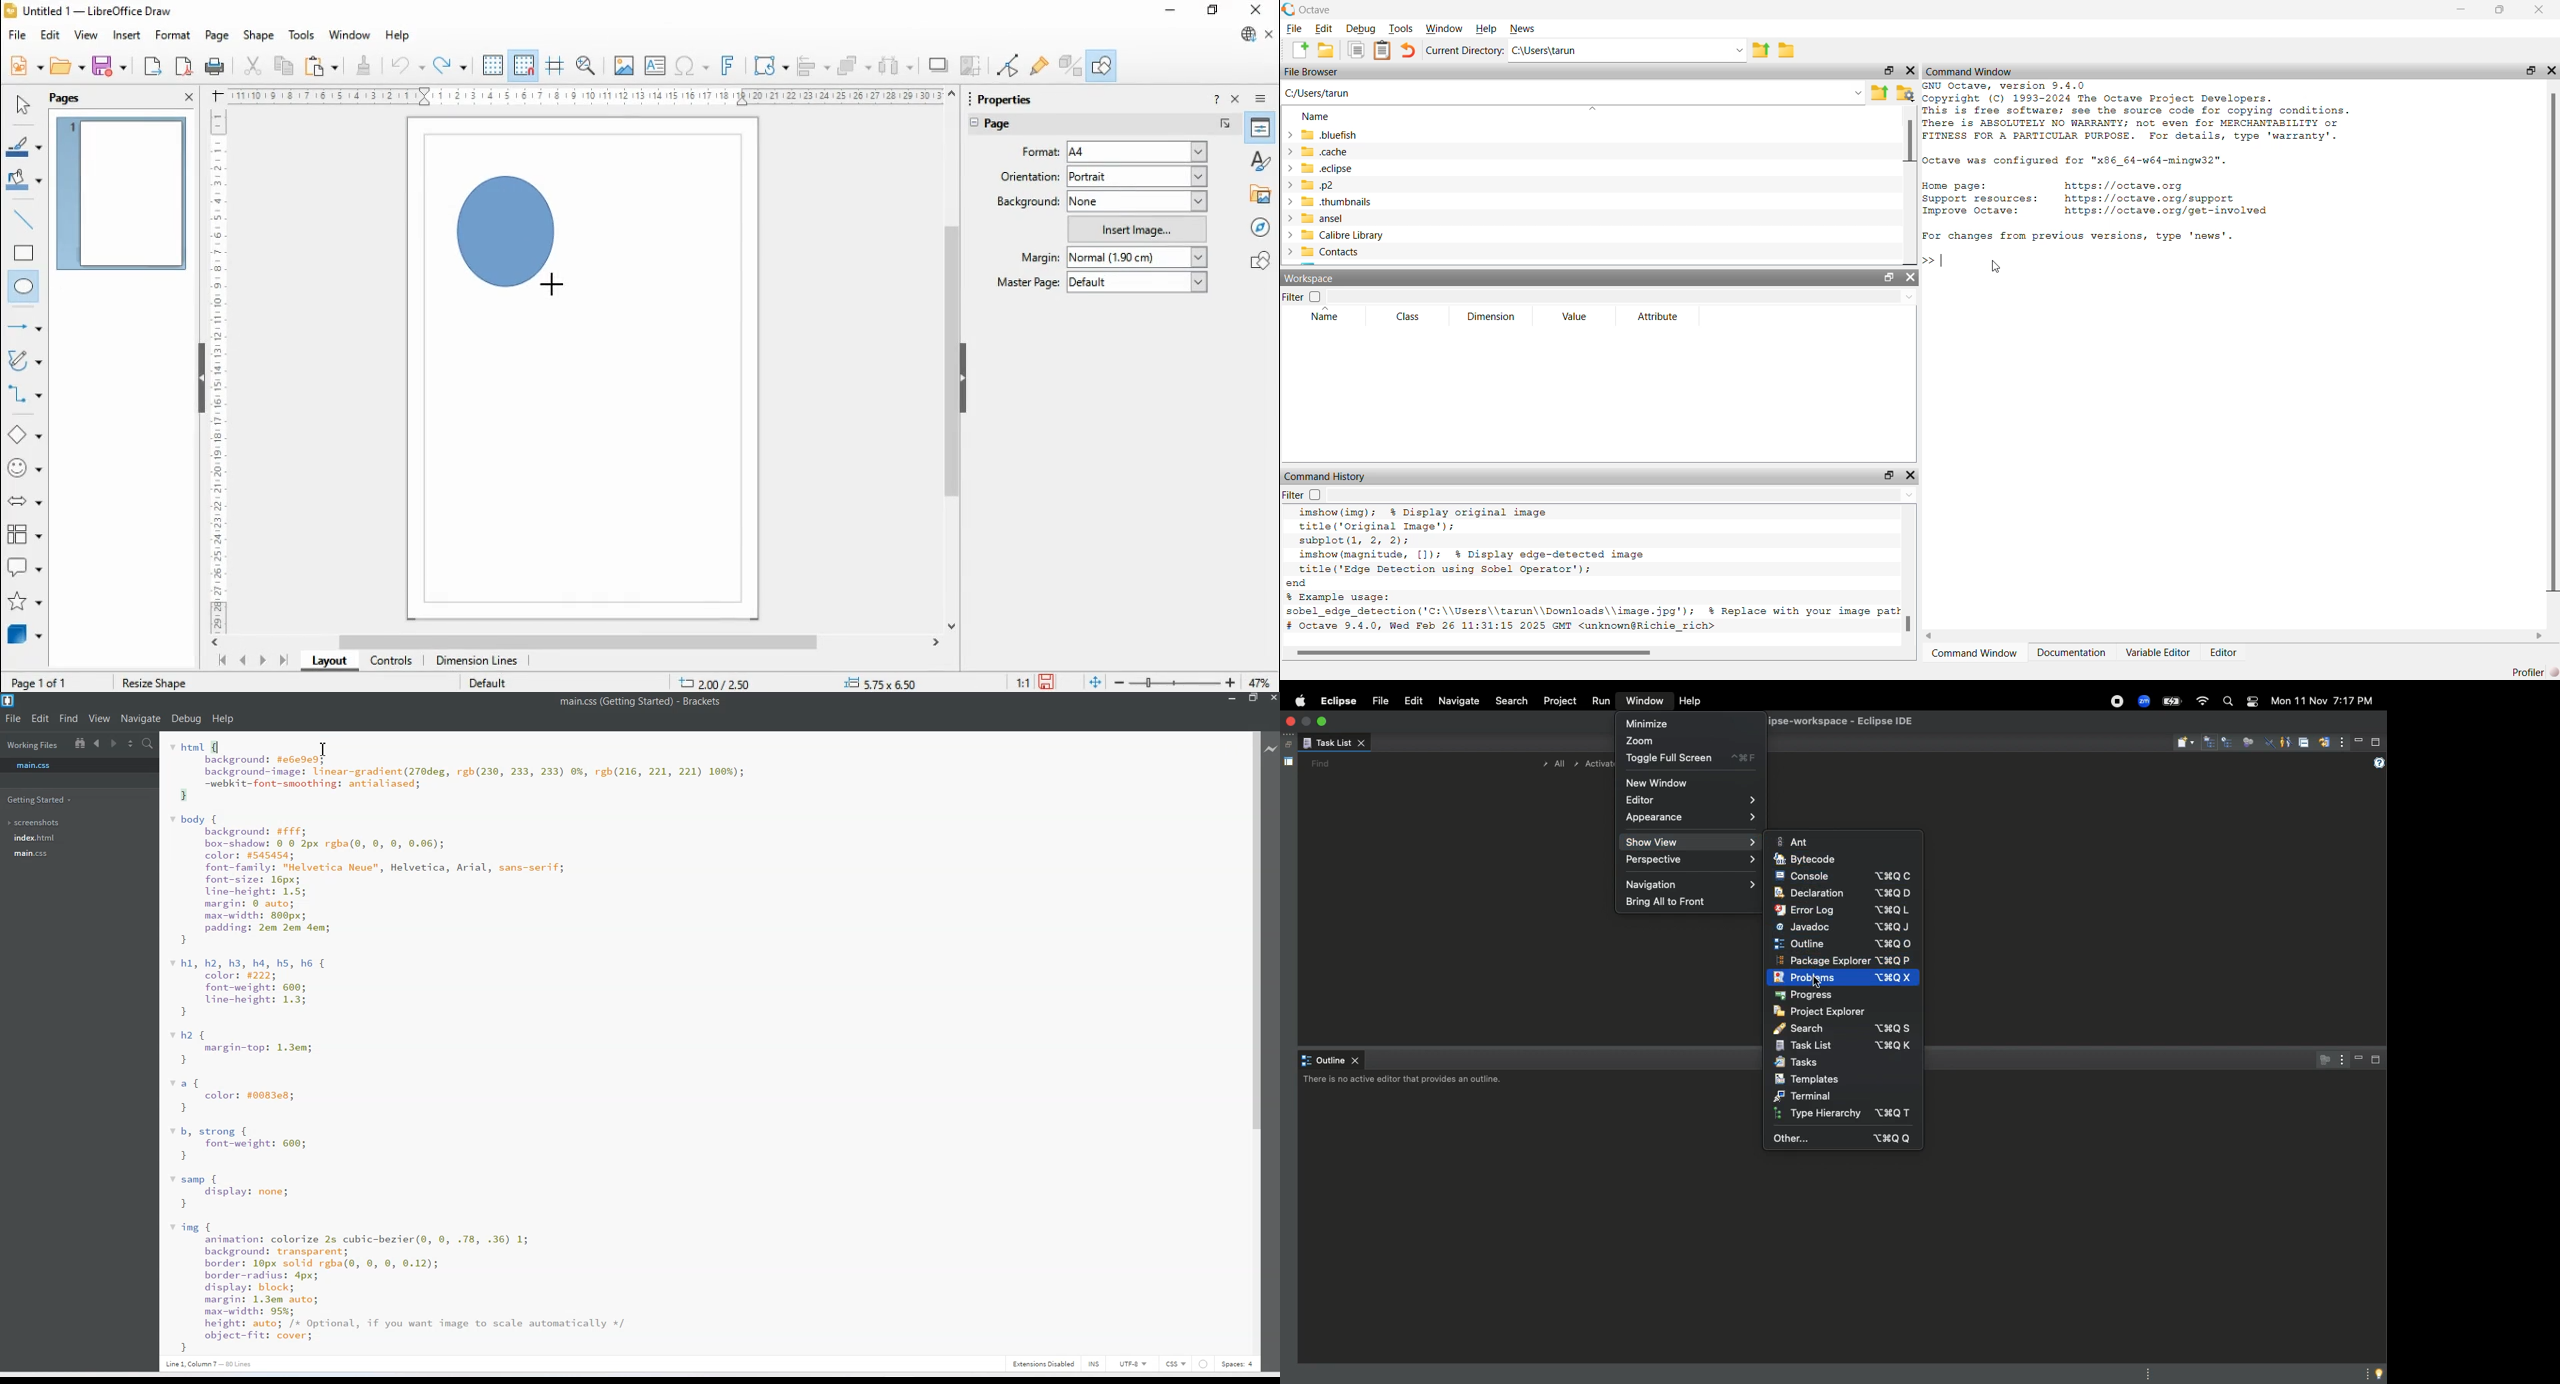 The width and height of the screenshot is (2576, 1400). What do you see at coordinates (320, 65) in the screenshot?
I see `paste` at bounding box center [320, 65].